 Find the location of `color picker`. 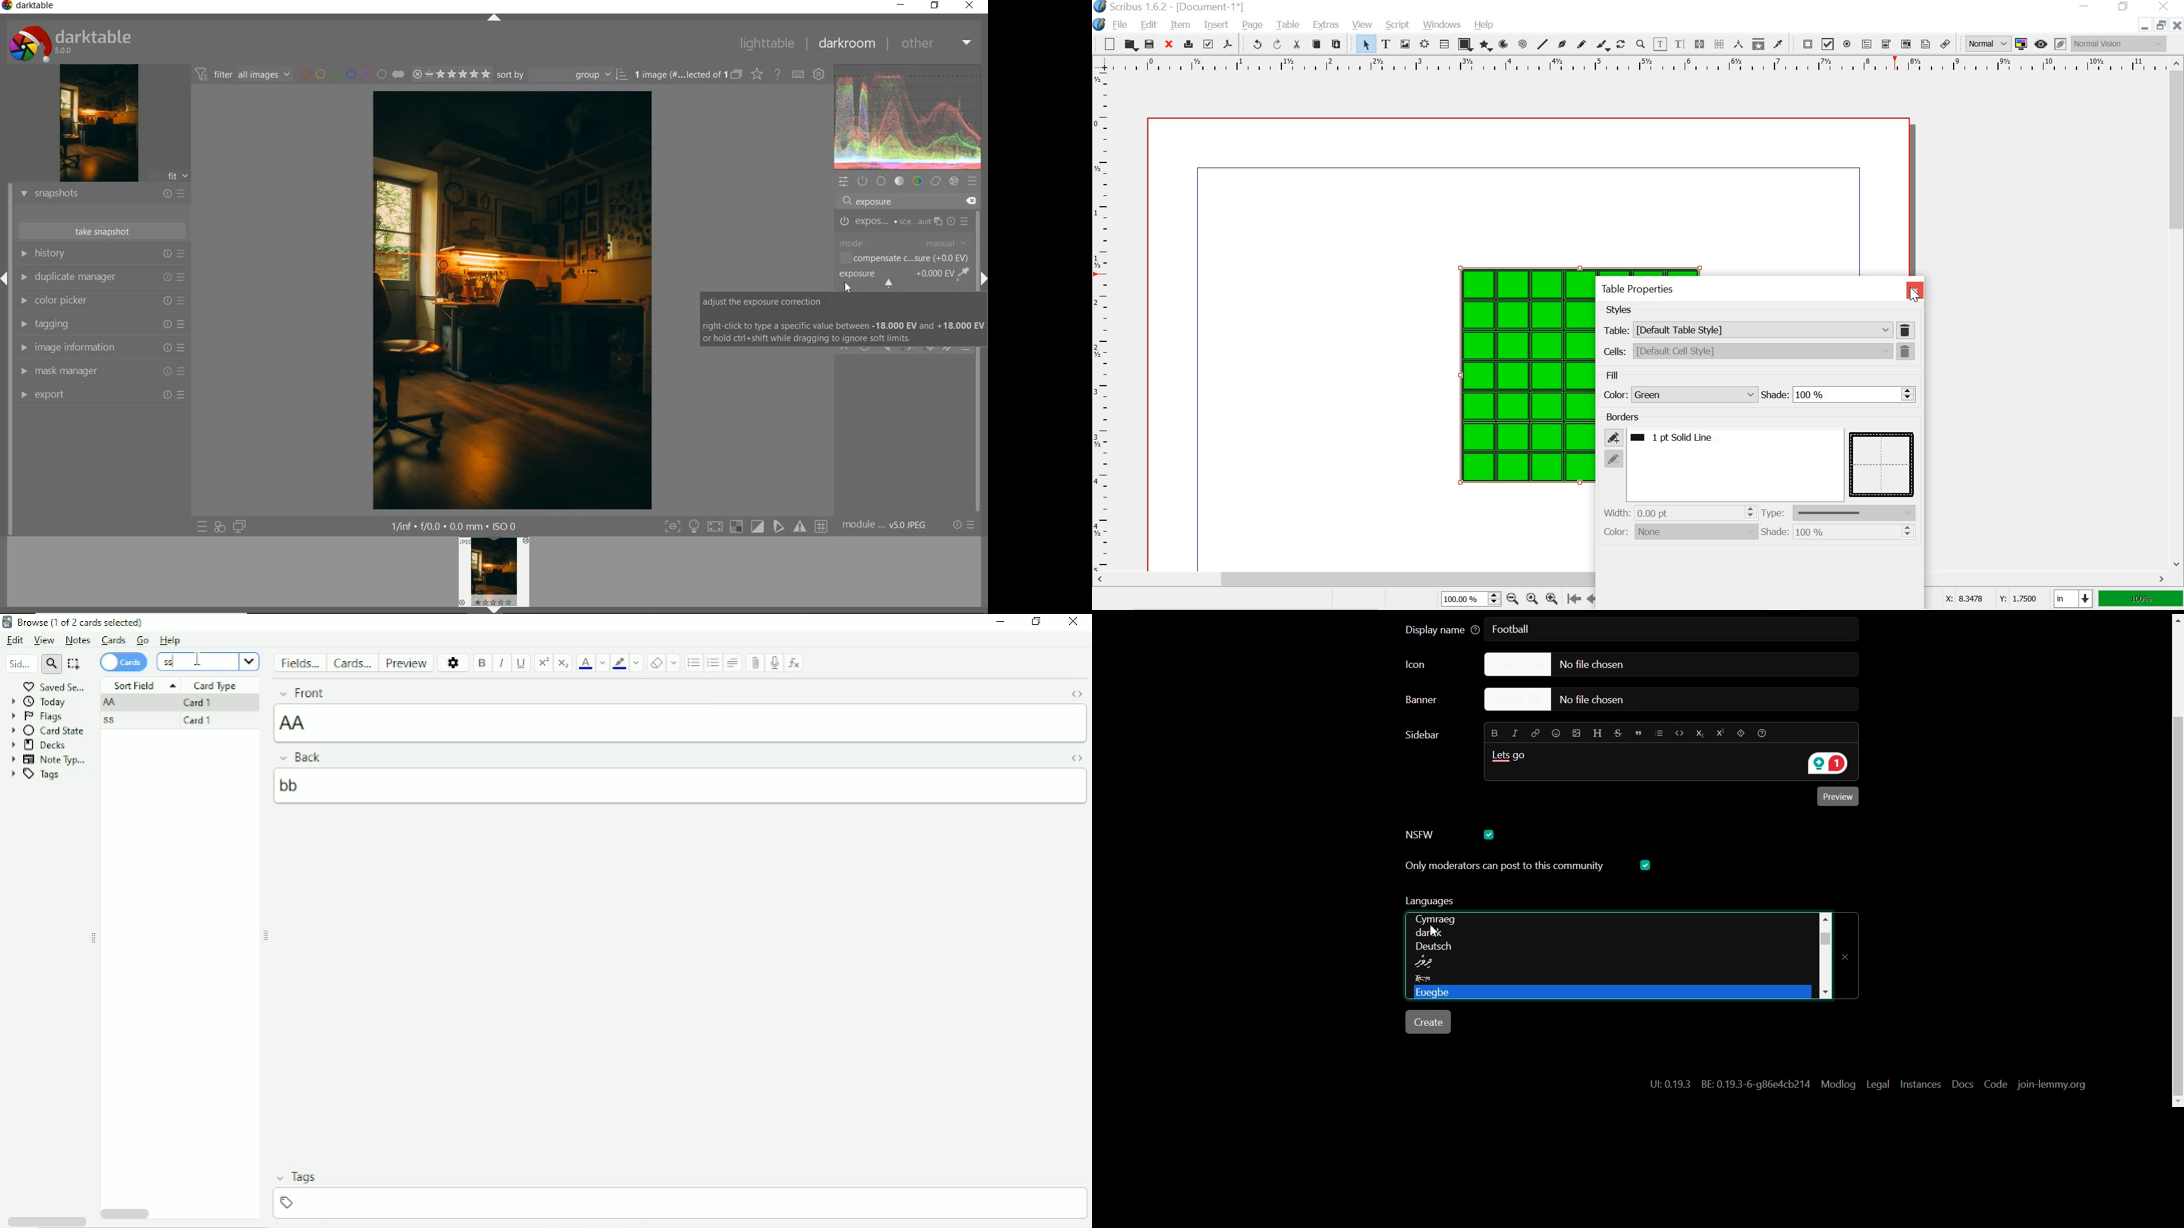

color picker is located at coordinates (100, 299).